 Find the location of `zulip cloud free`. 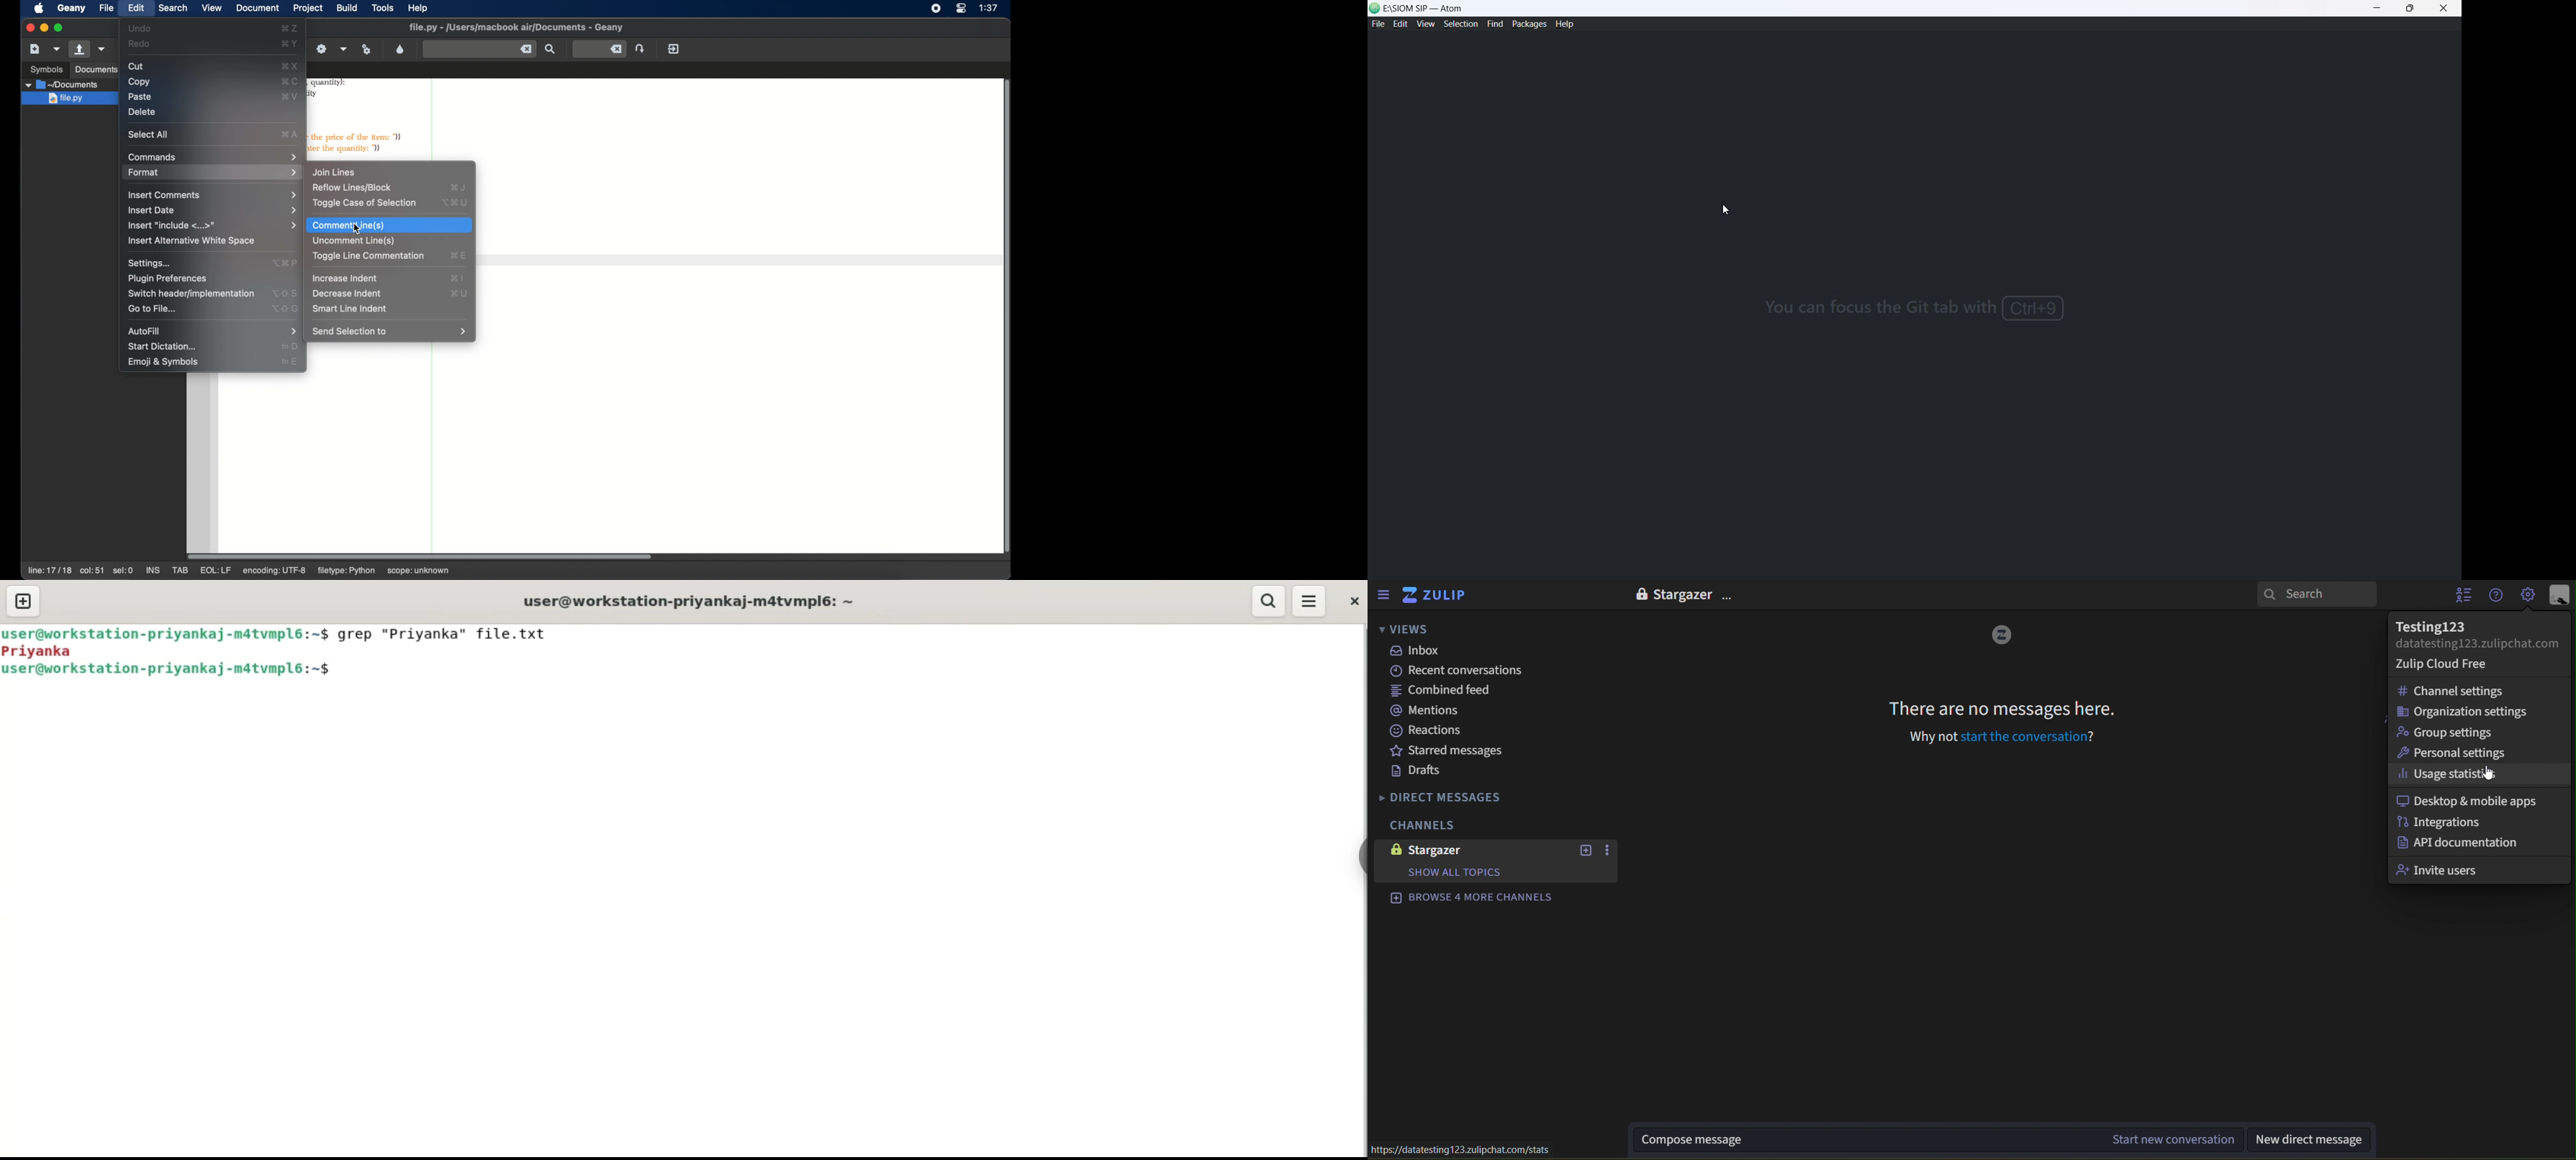

zulip cloud free is located at coordinates (2451, 664).